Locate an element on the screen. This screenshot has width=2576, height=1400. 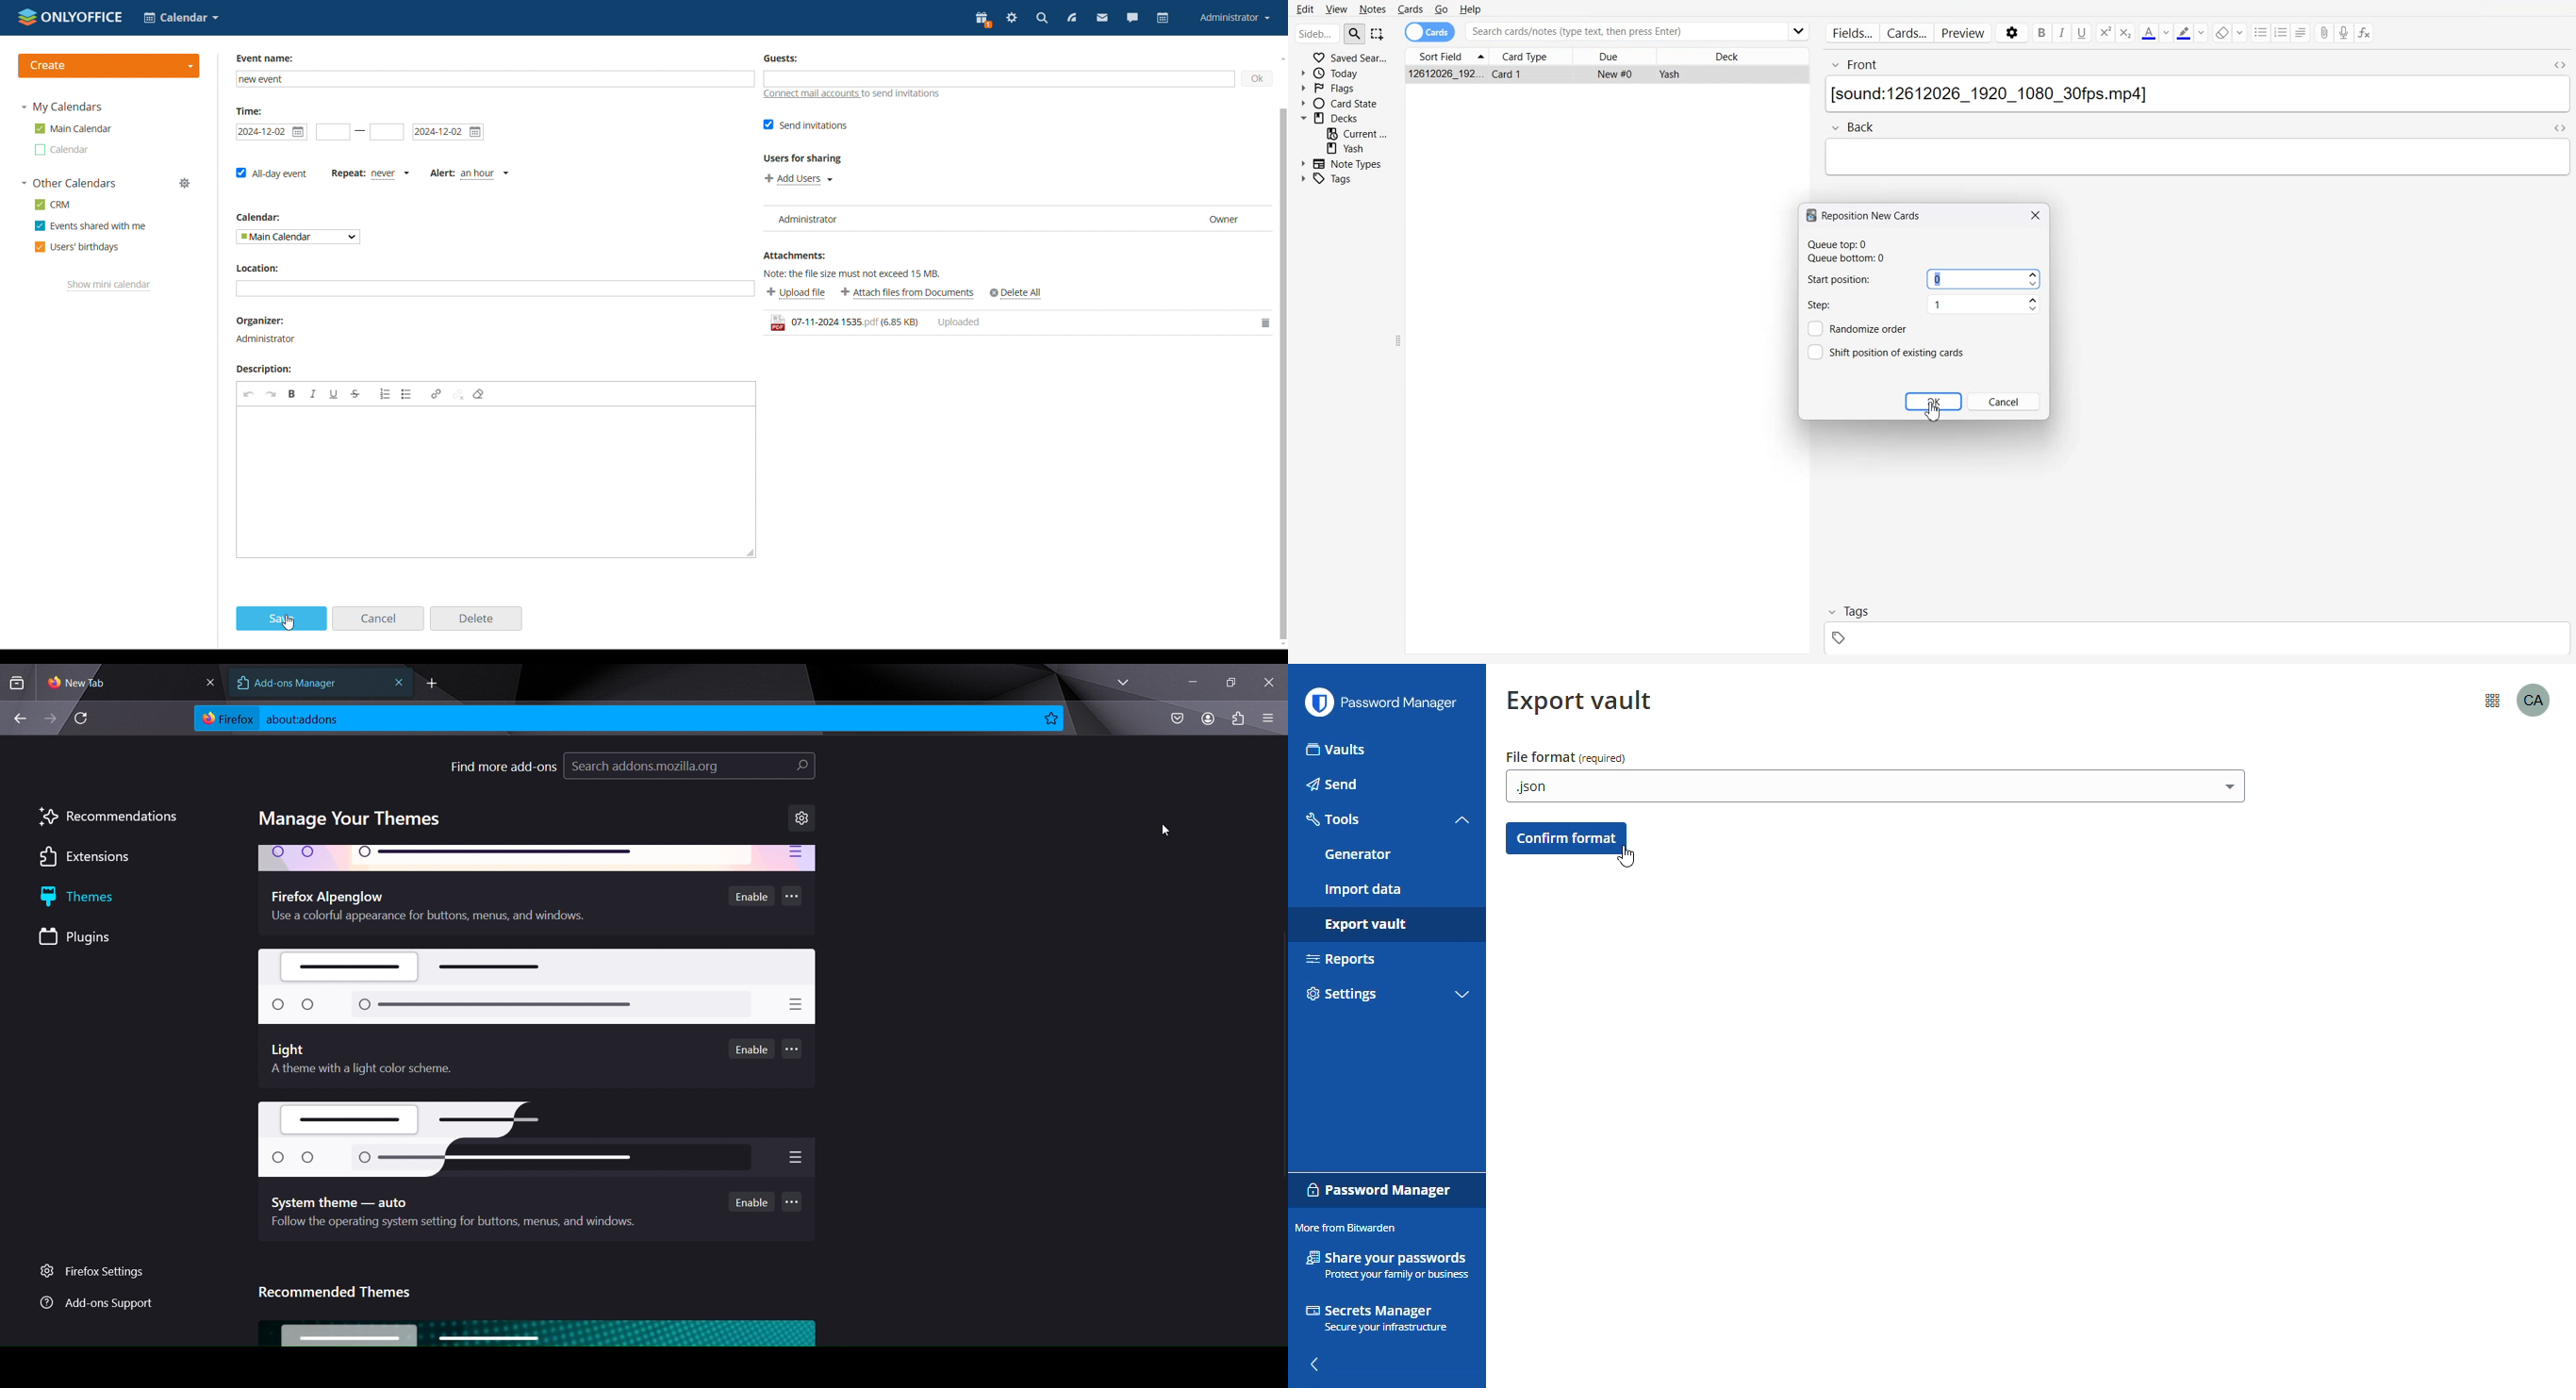
Ordered list is located at coordinates (2282, 32).